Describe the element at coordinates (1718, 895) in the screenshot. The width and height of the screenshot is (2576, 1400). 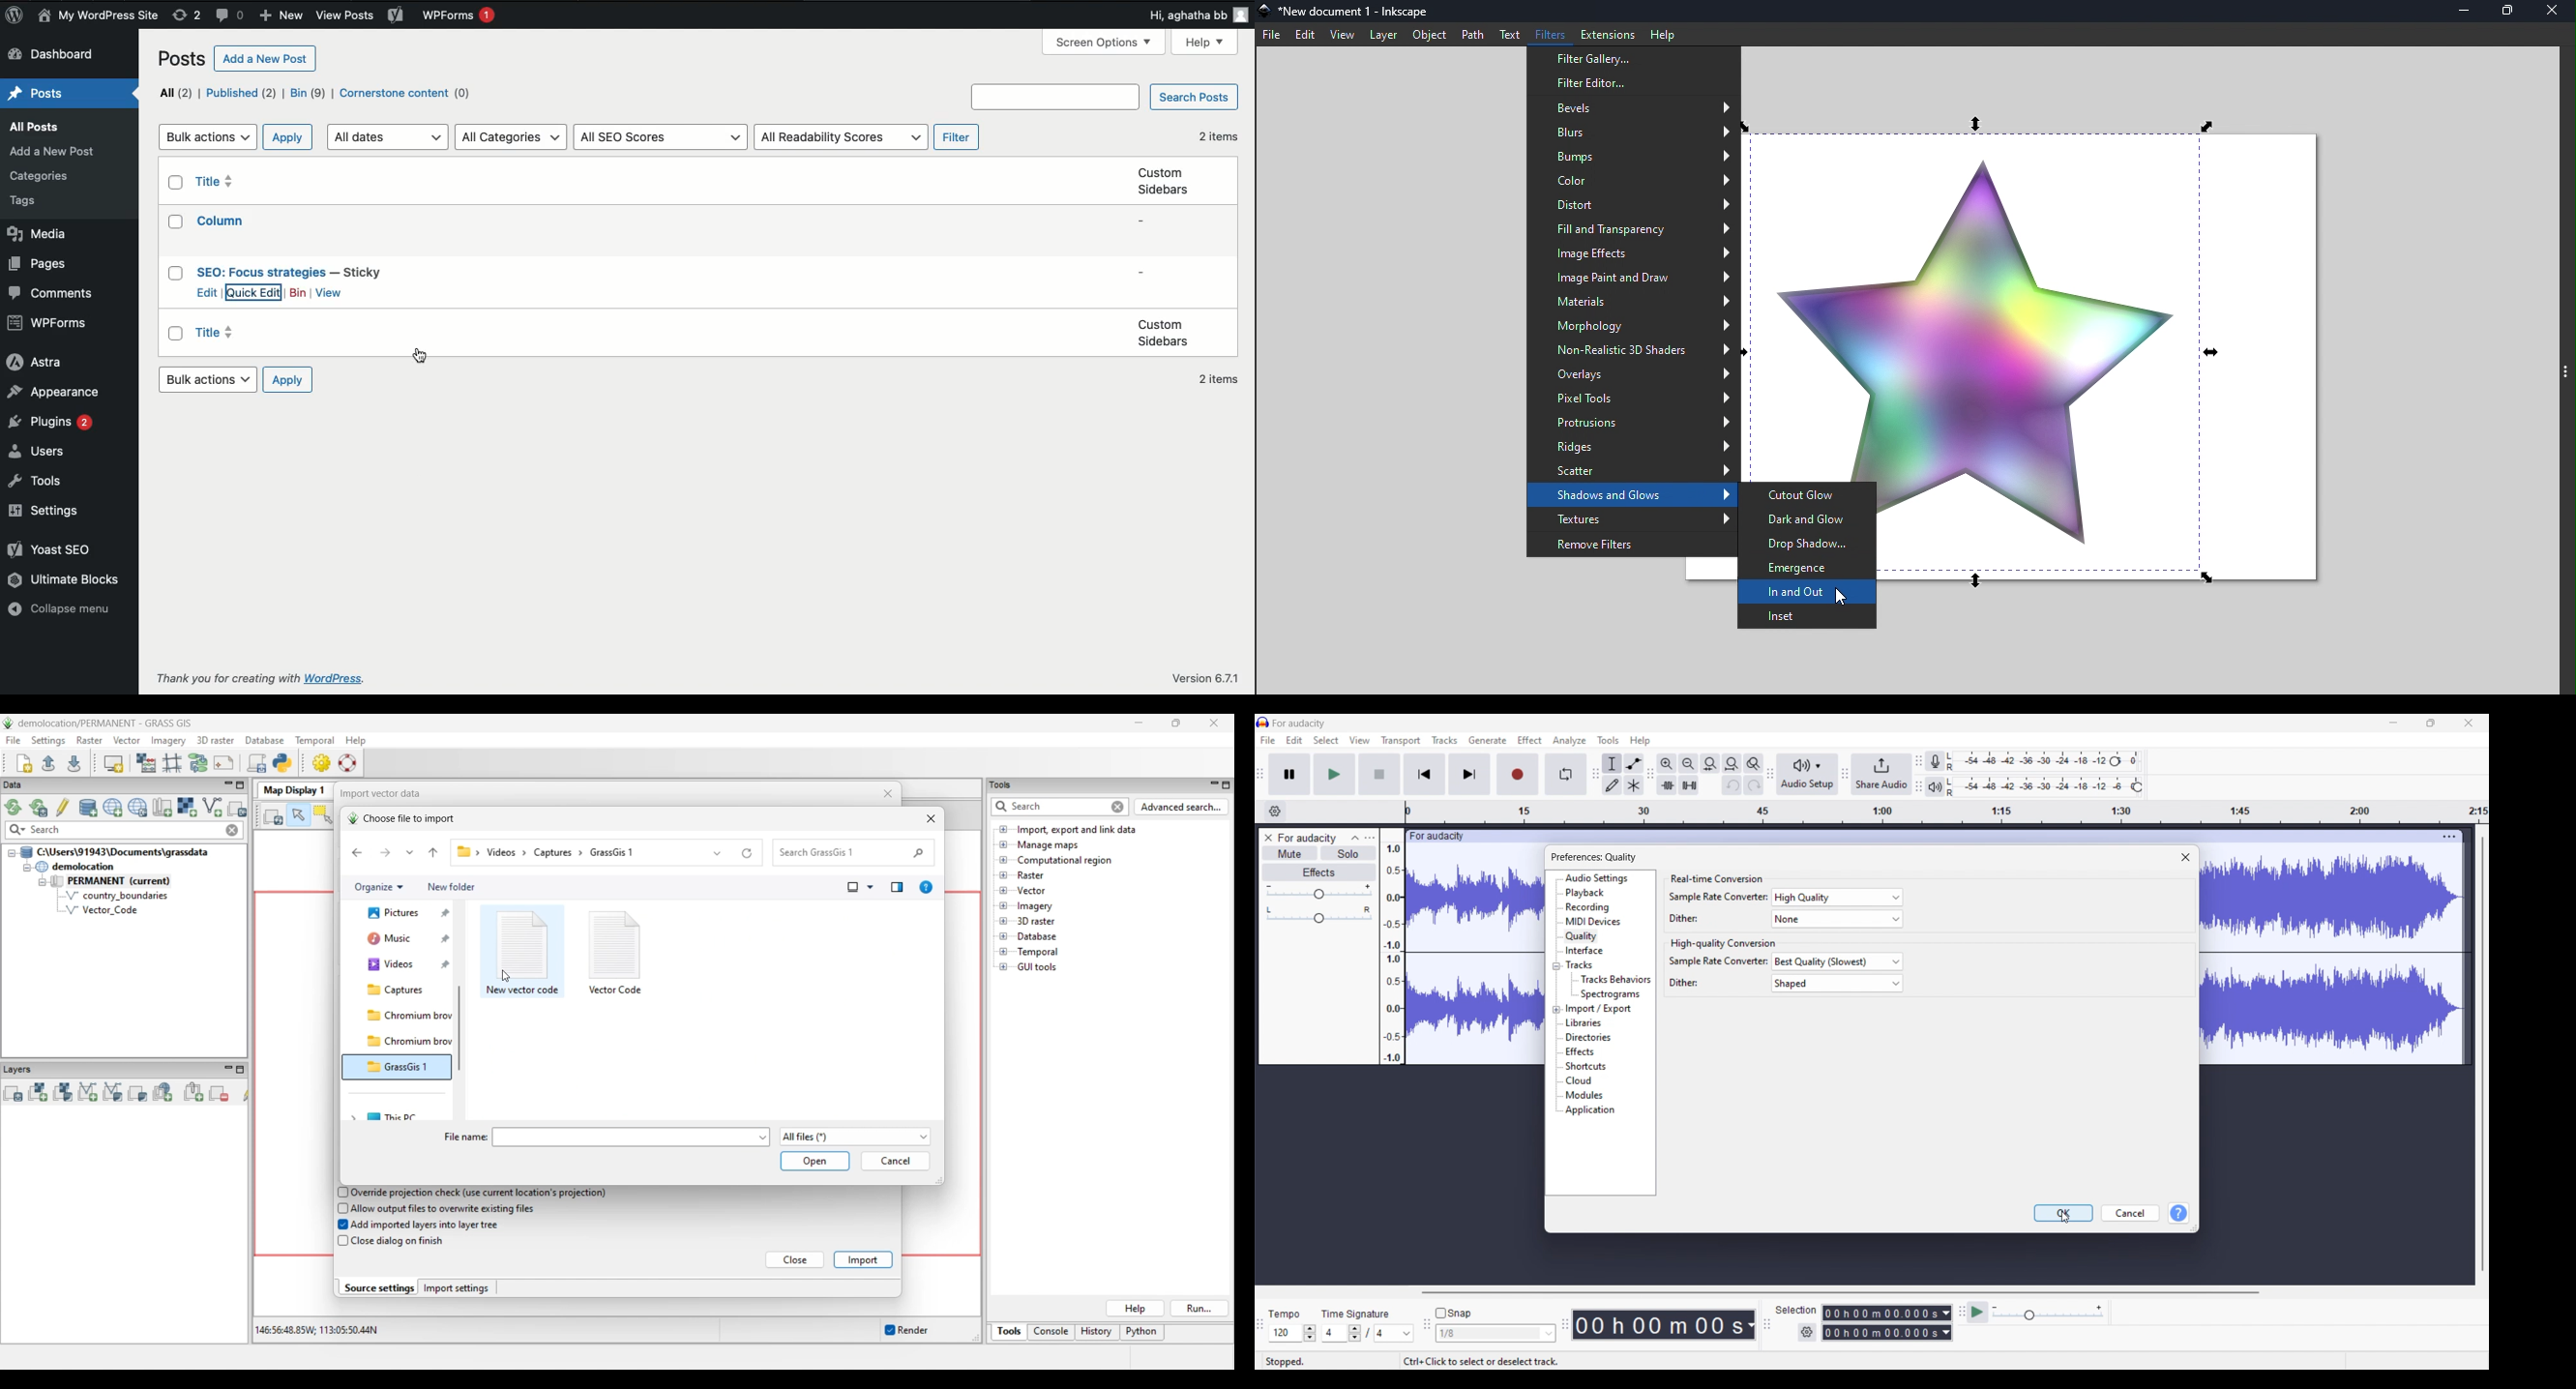
I see `sample rate convertor` at that location.